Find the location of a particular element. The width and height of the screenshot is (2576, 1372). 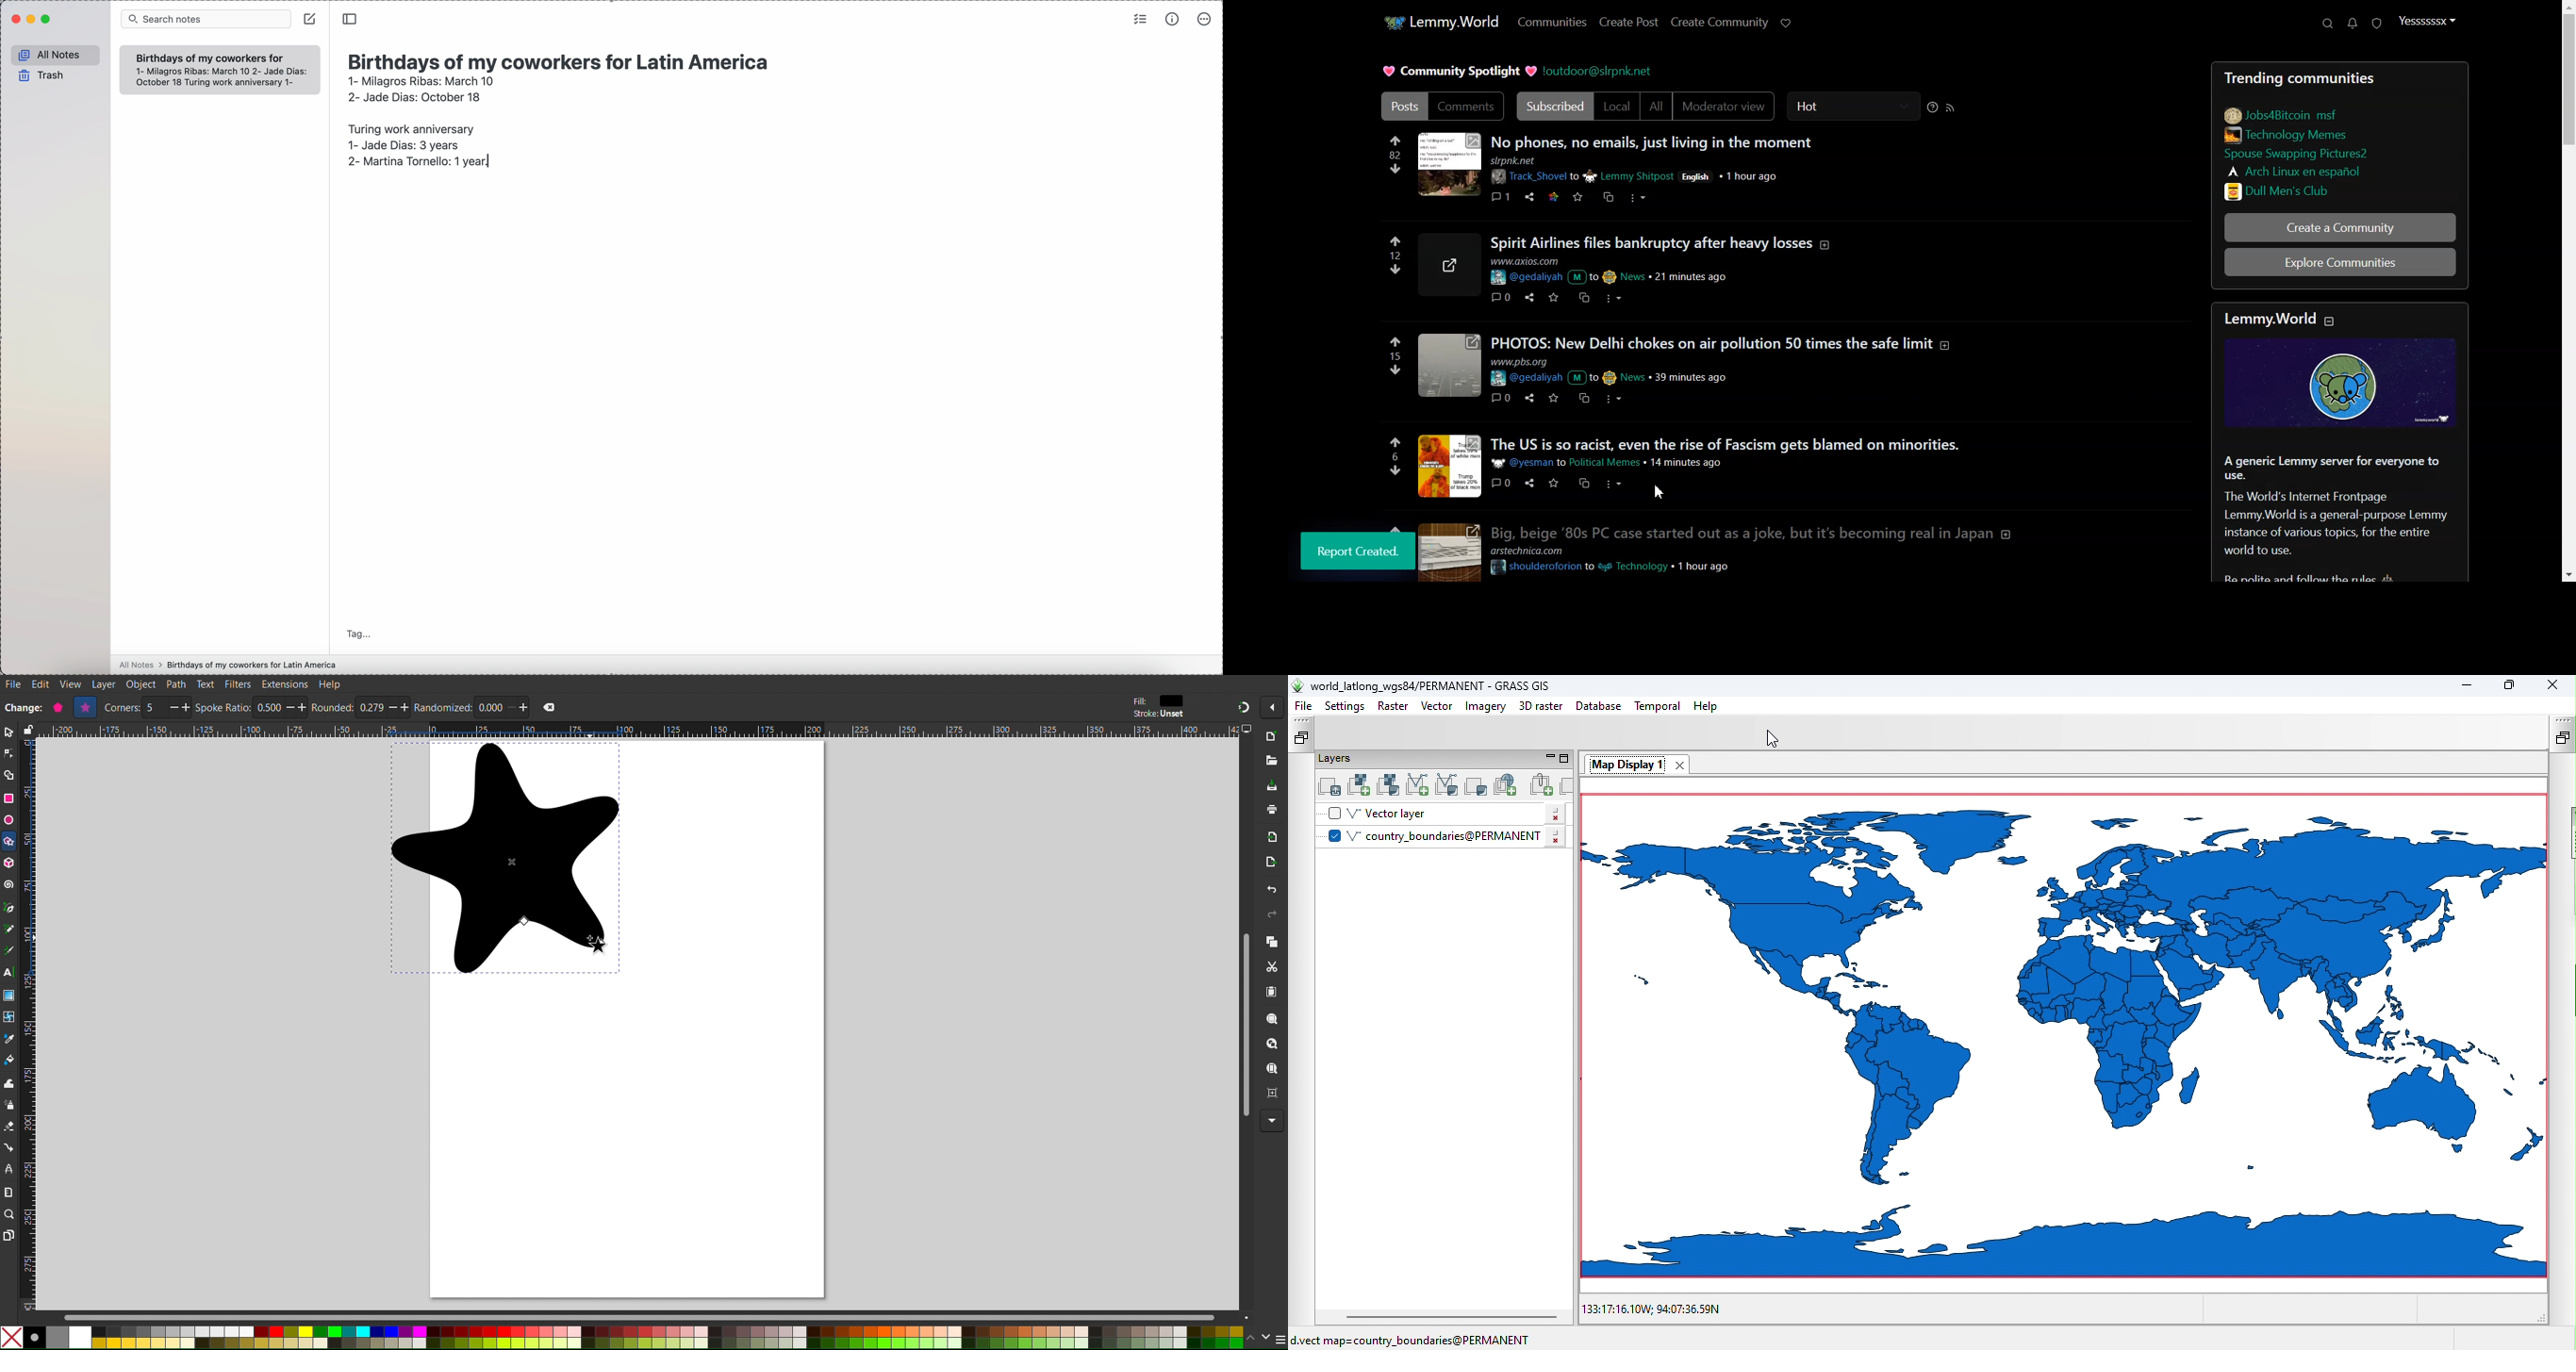

search bar is located at coordinates (206, 19).